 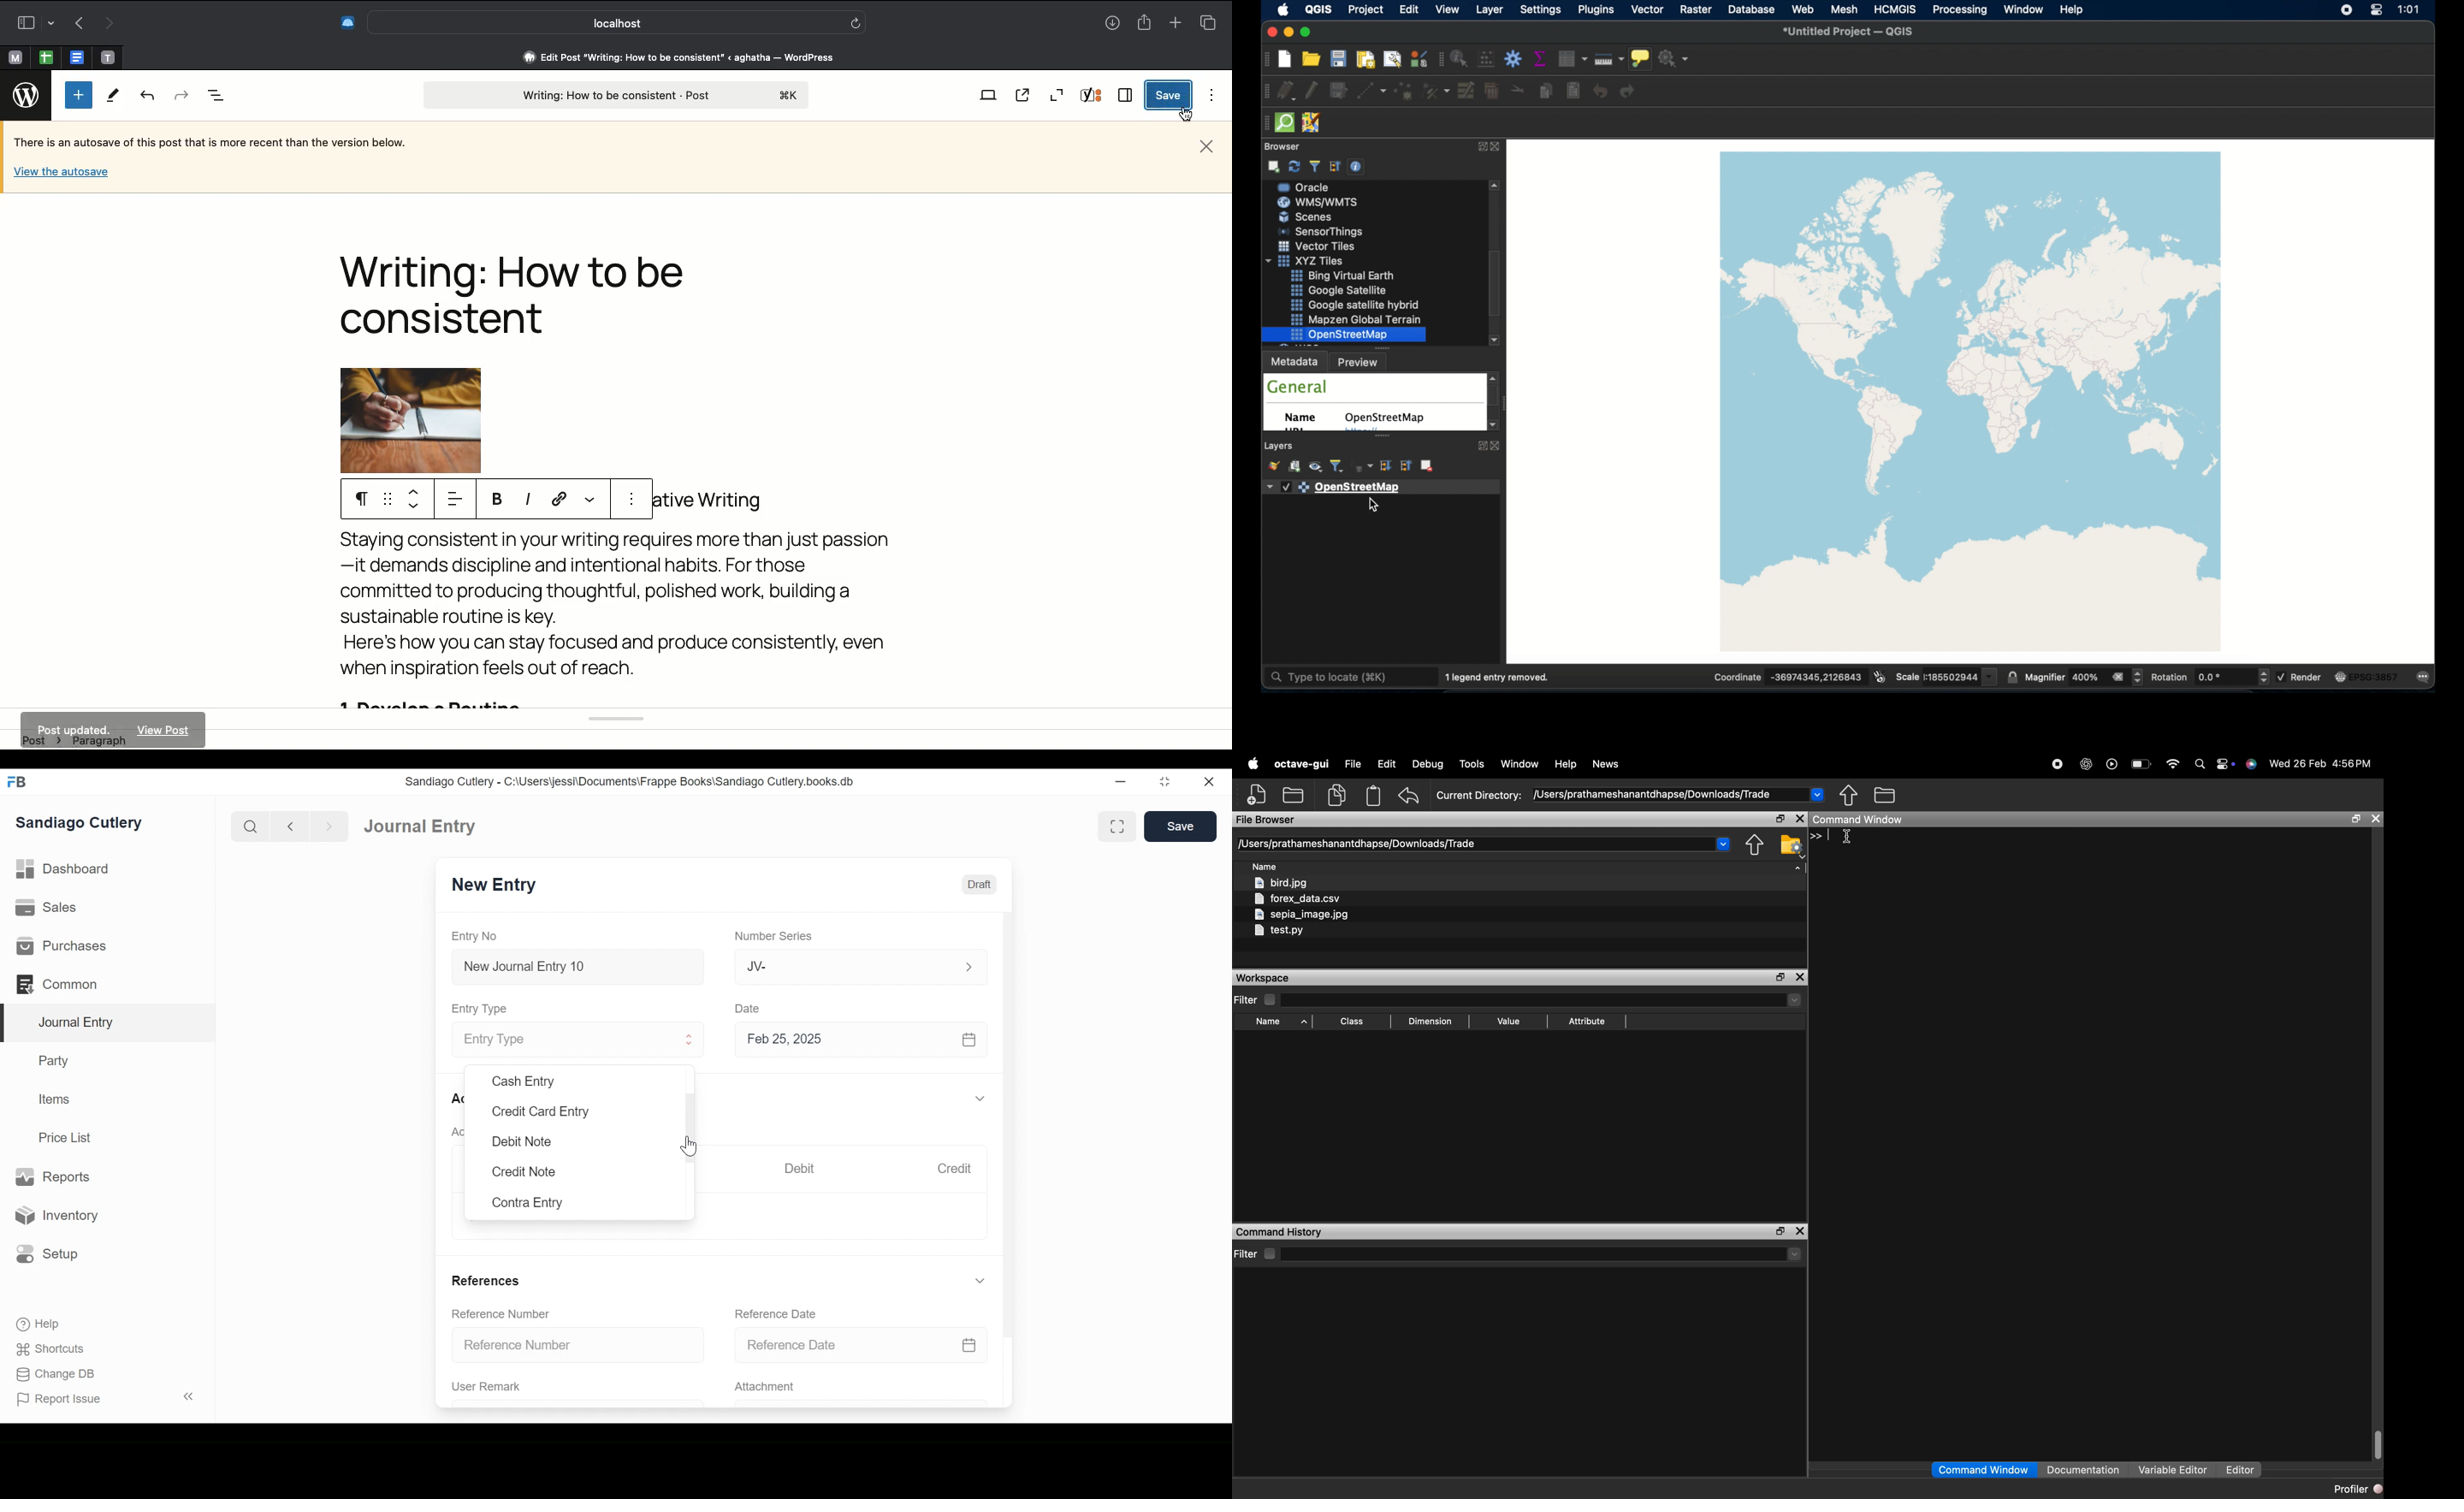 What do you see at coordinates (75, 54) in the screenshot?
I see `pinned tab, google docs` at bounding box center [75, 54].